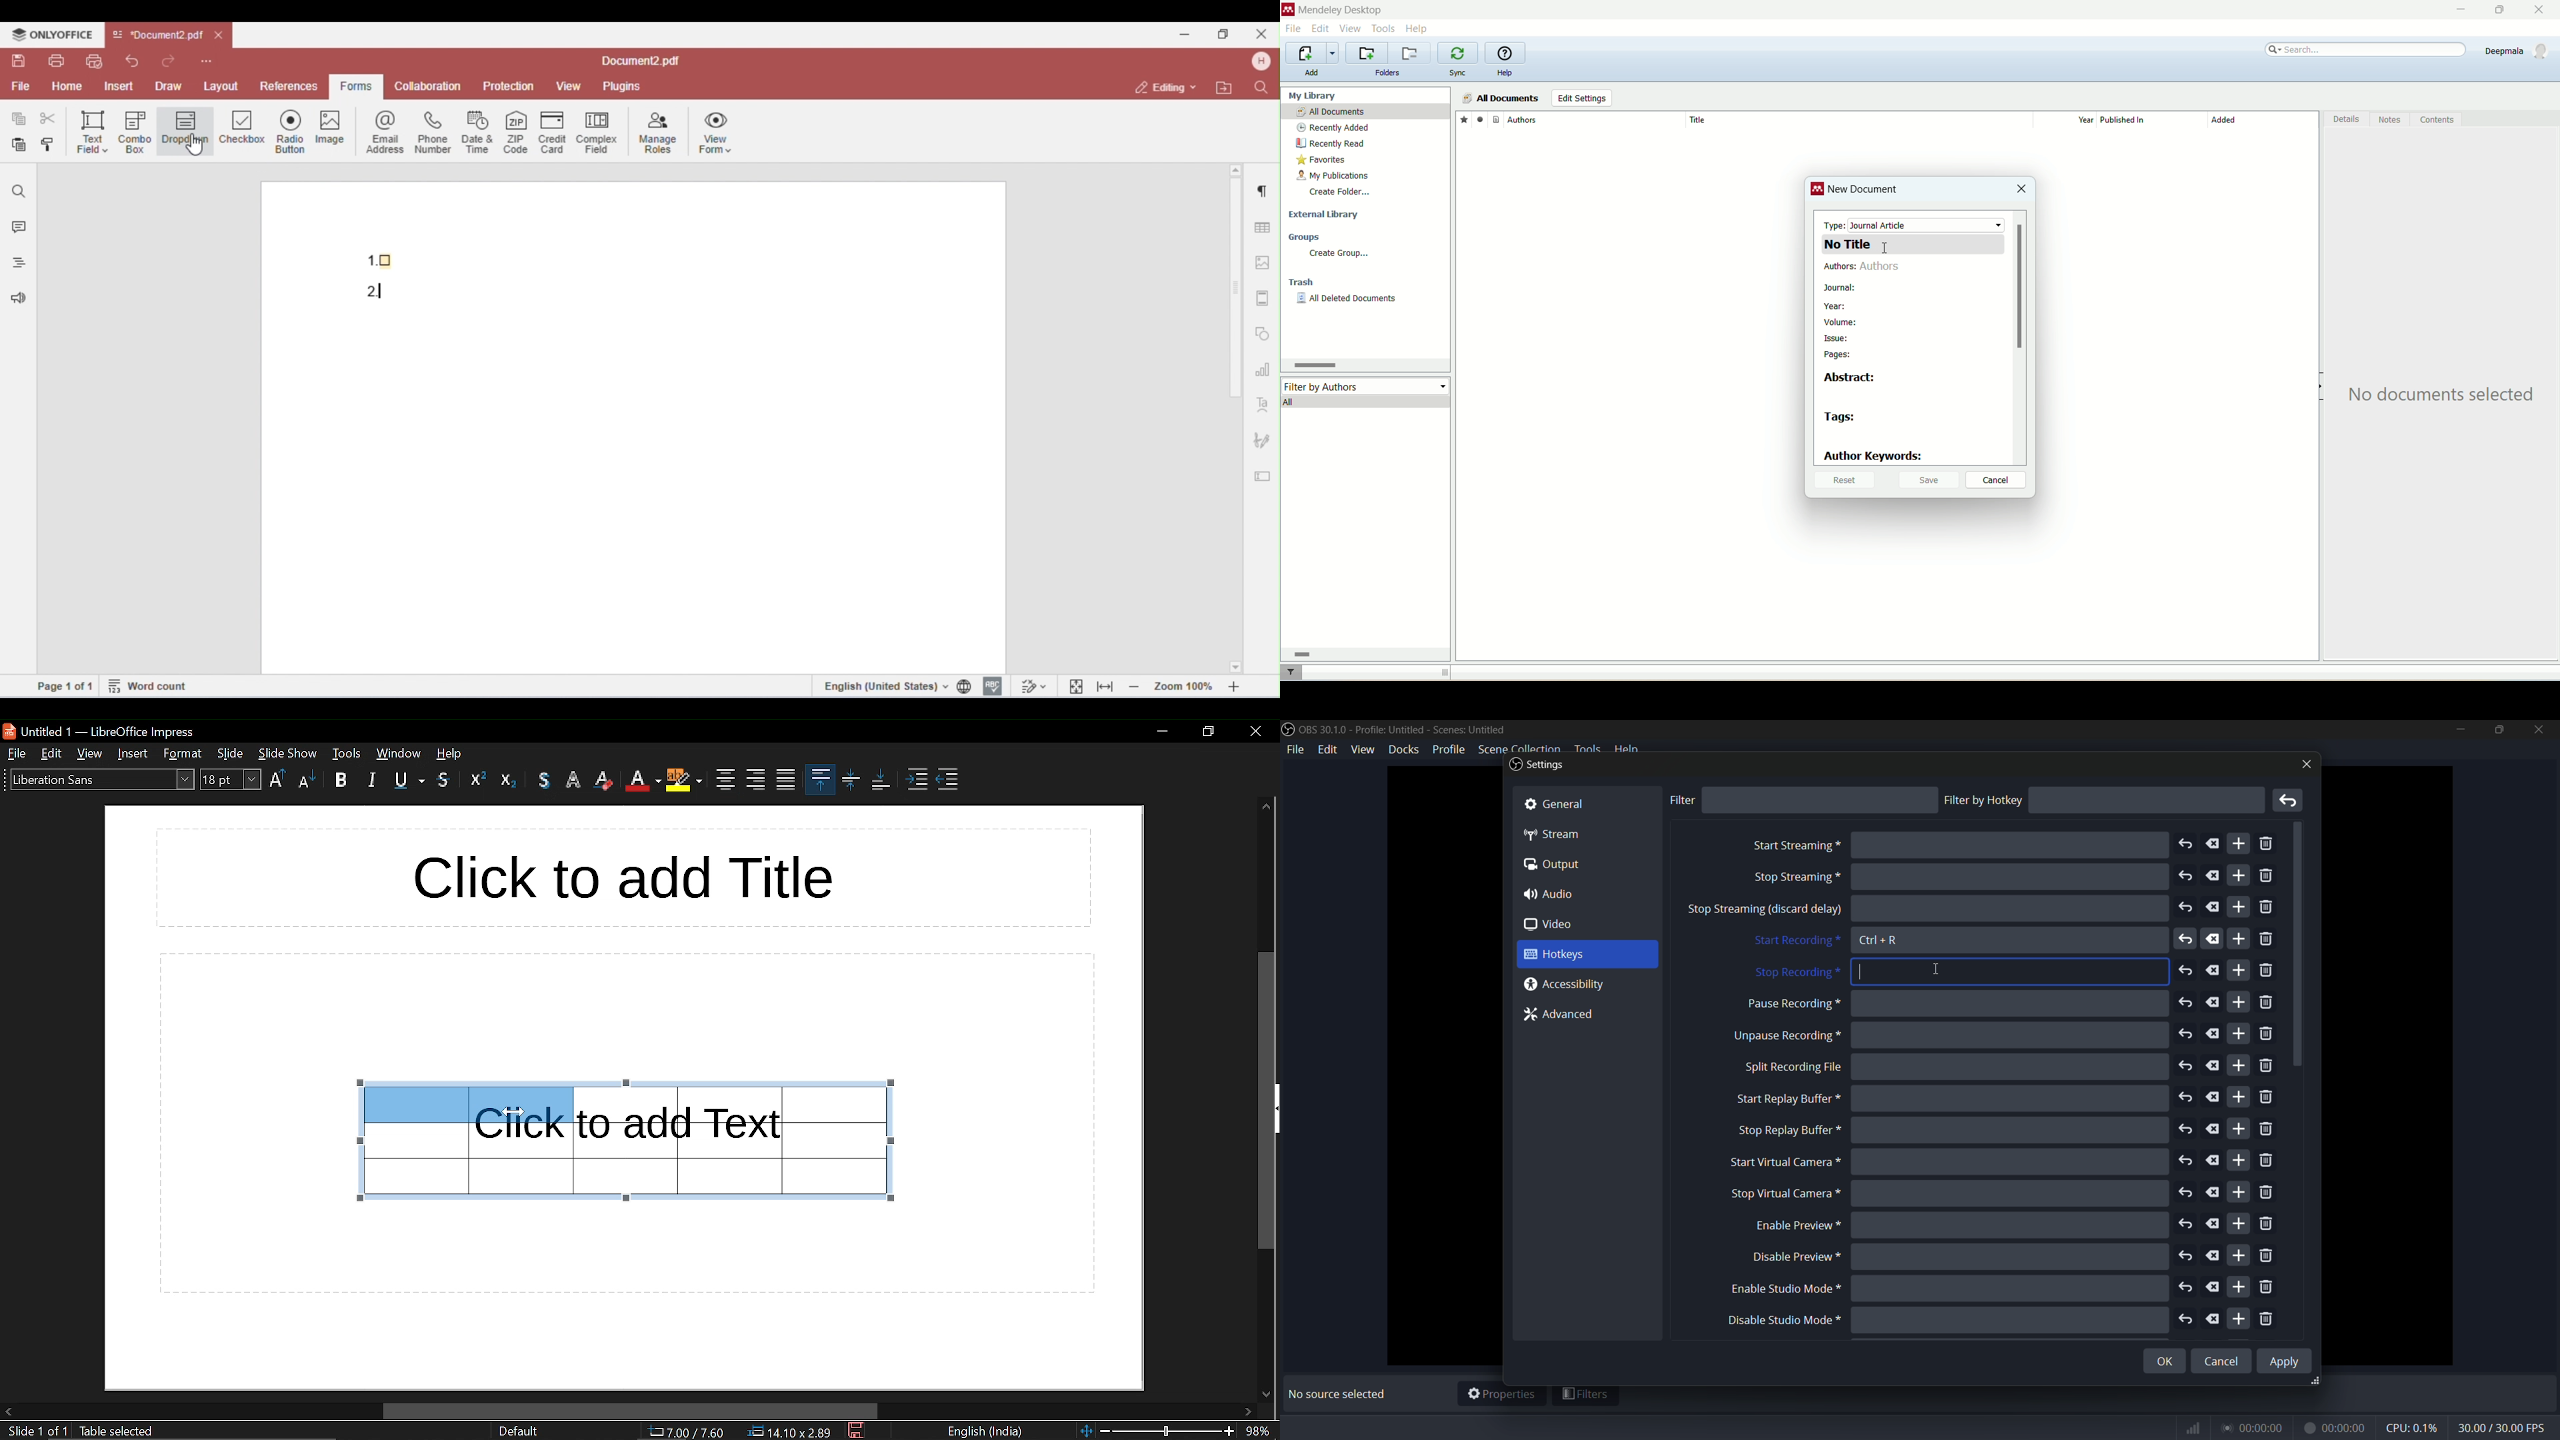 The image size is (2576, 1456). I want to click on undo, so click(2186, 1003).